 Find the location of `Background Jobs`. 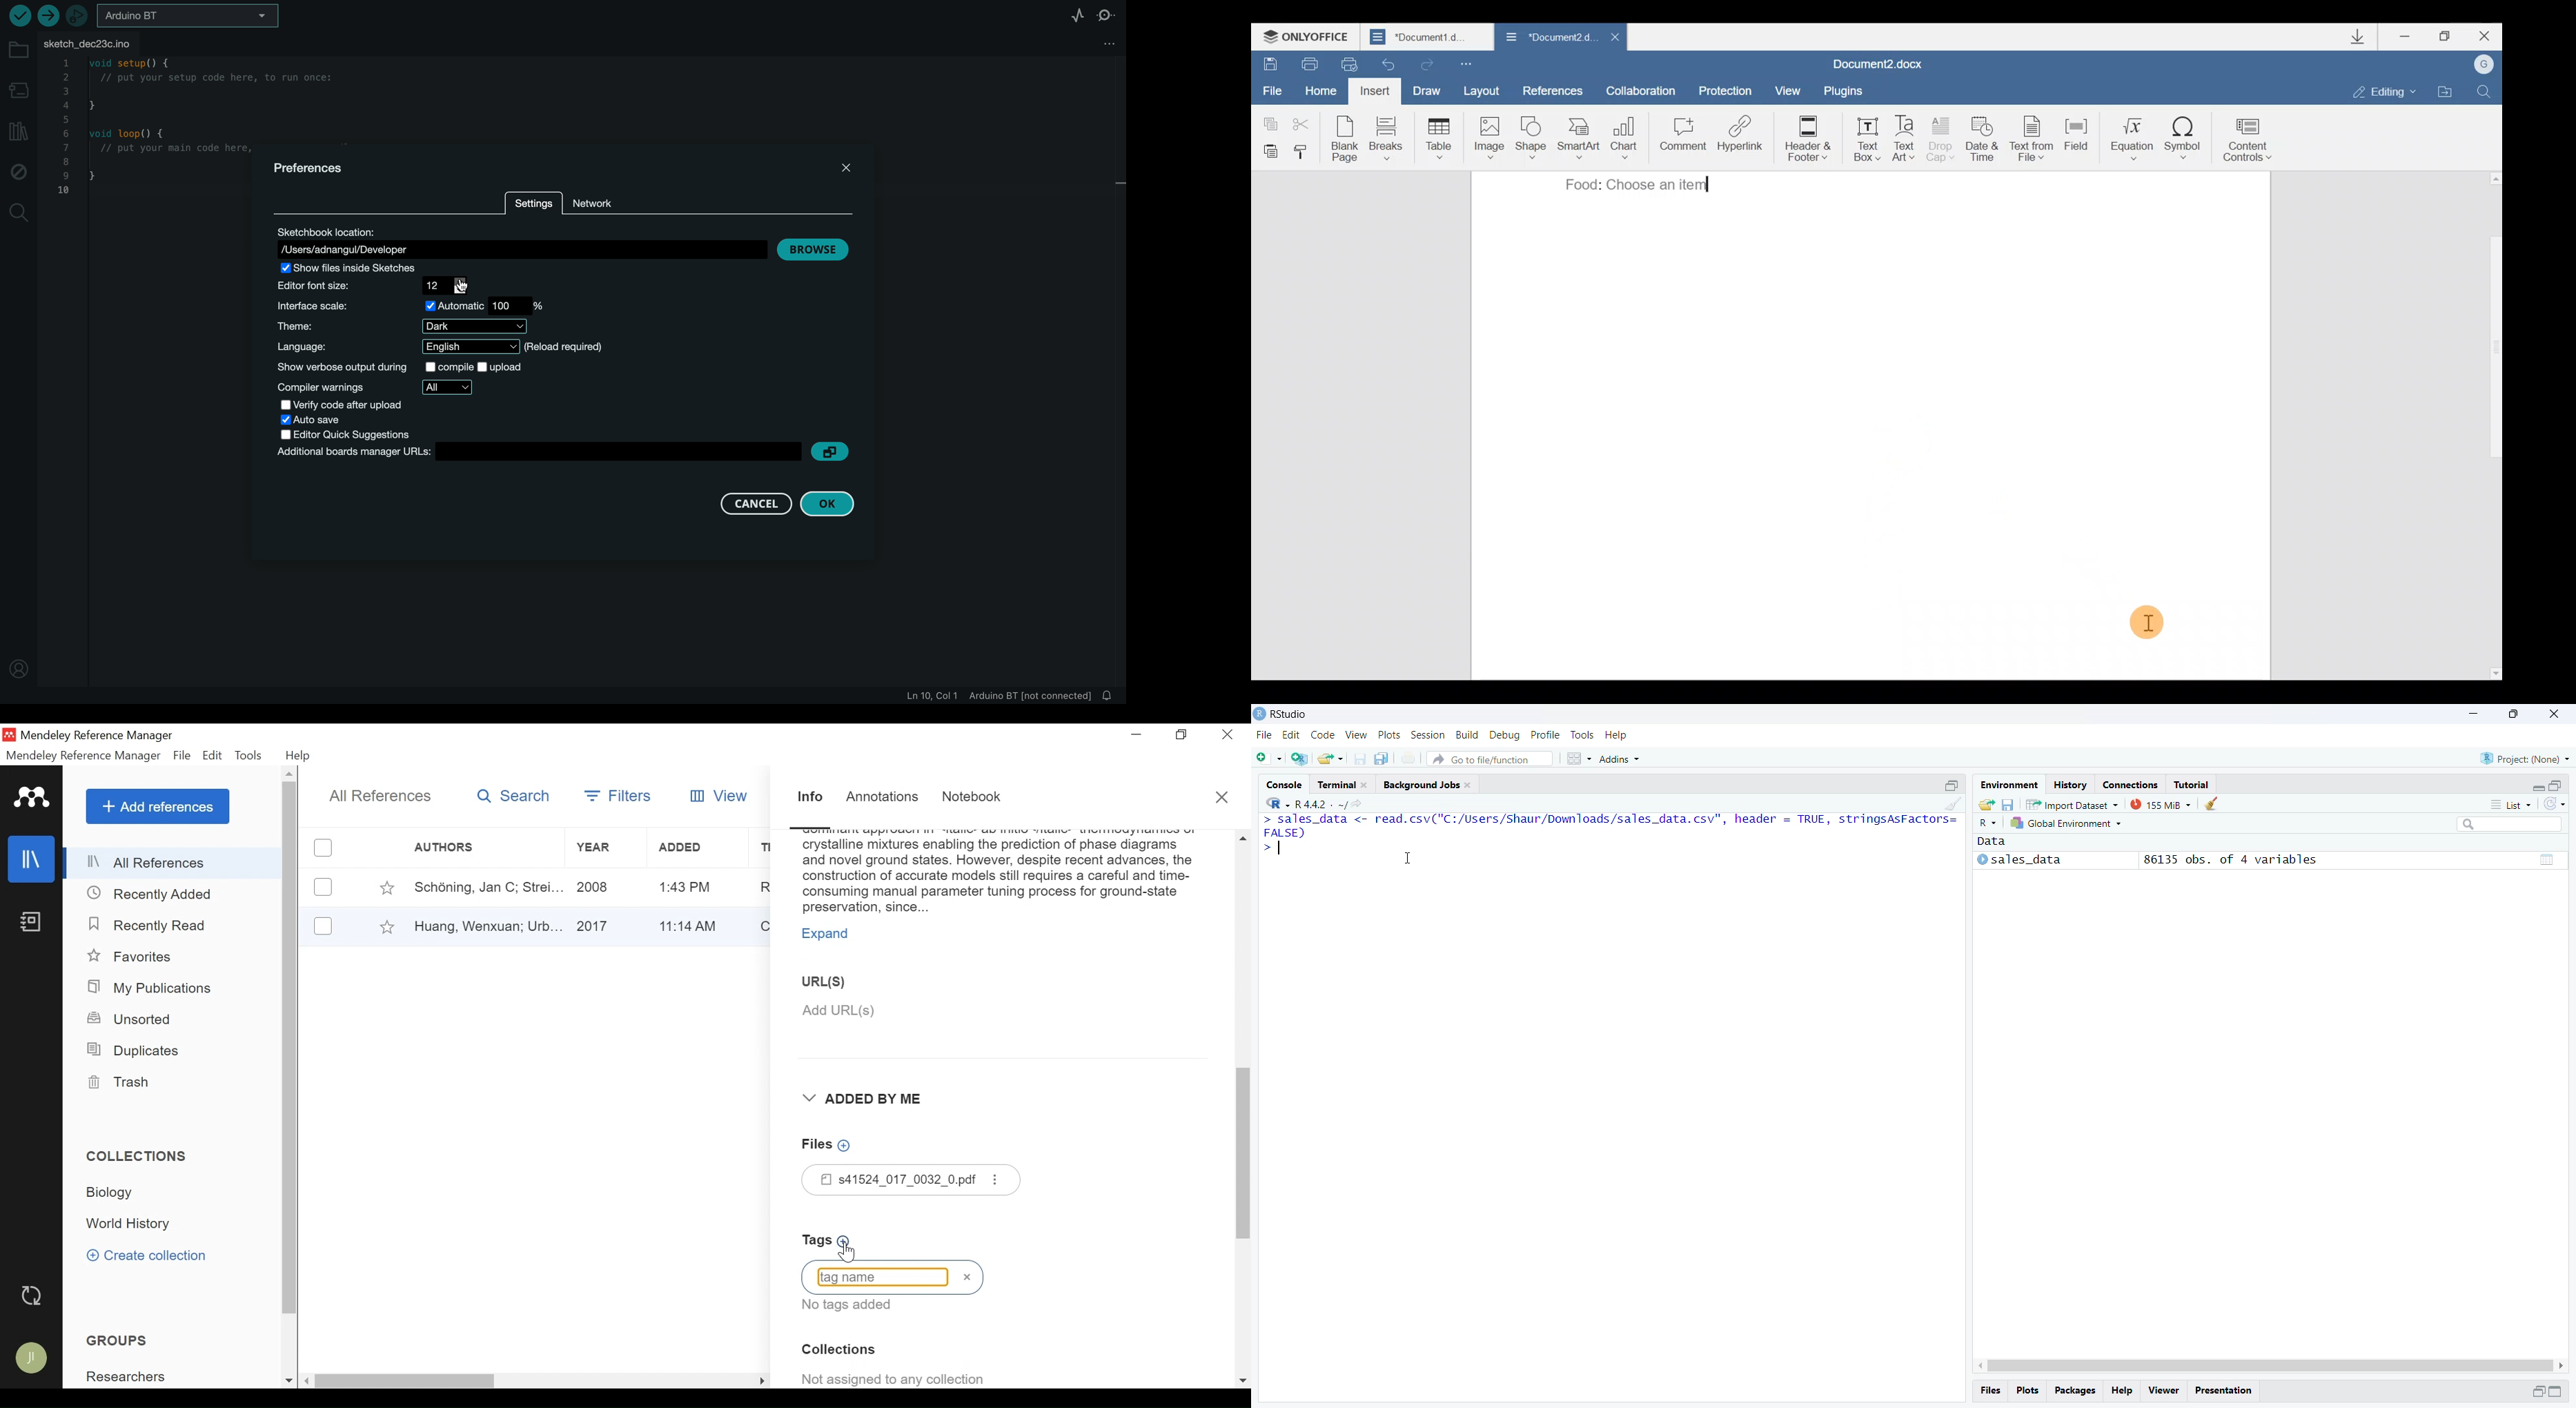

Background Jobs is located at coordinates (1428, 785).